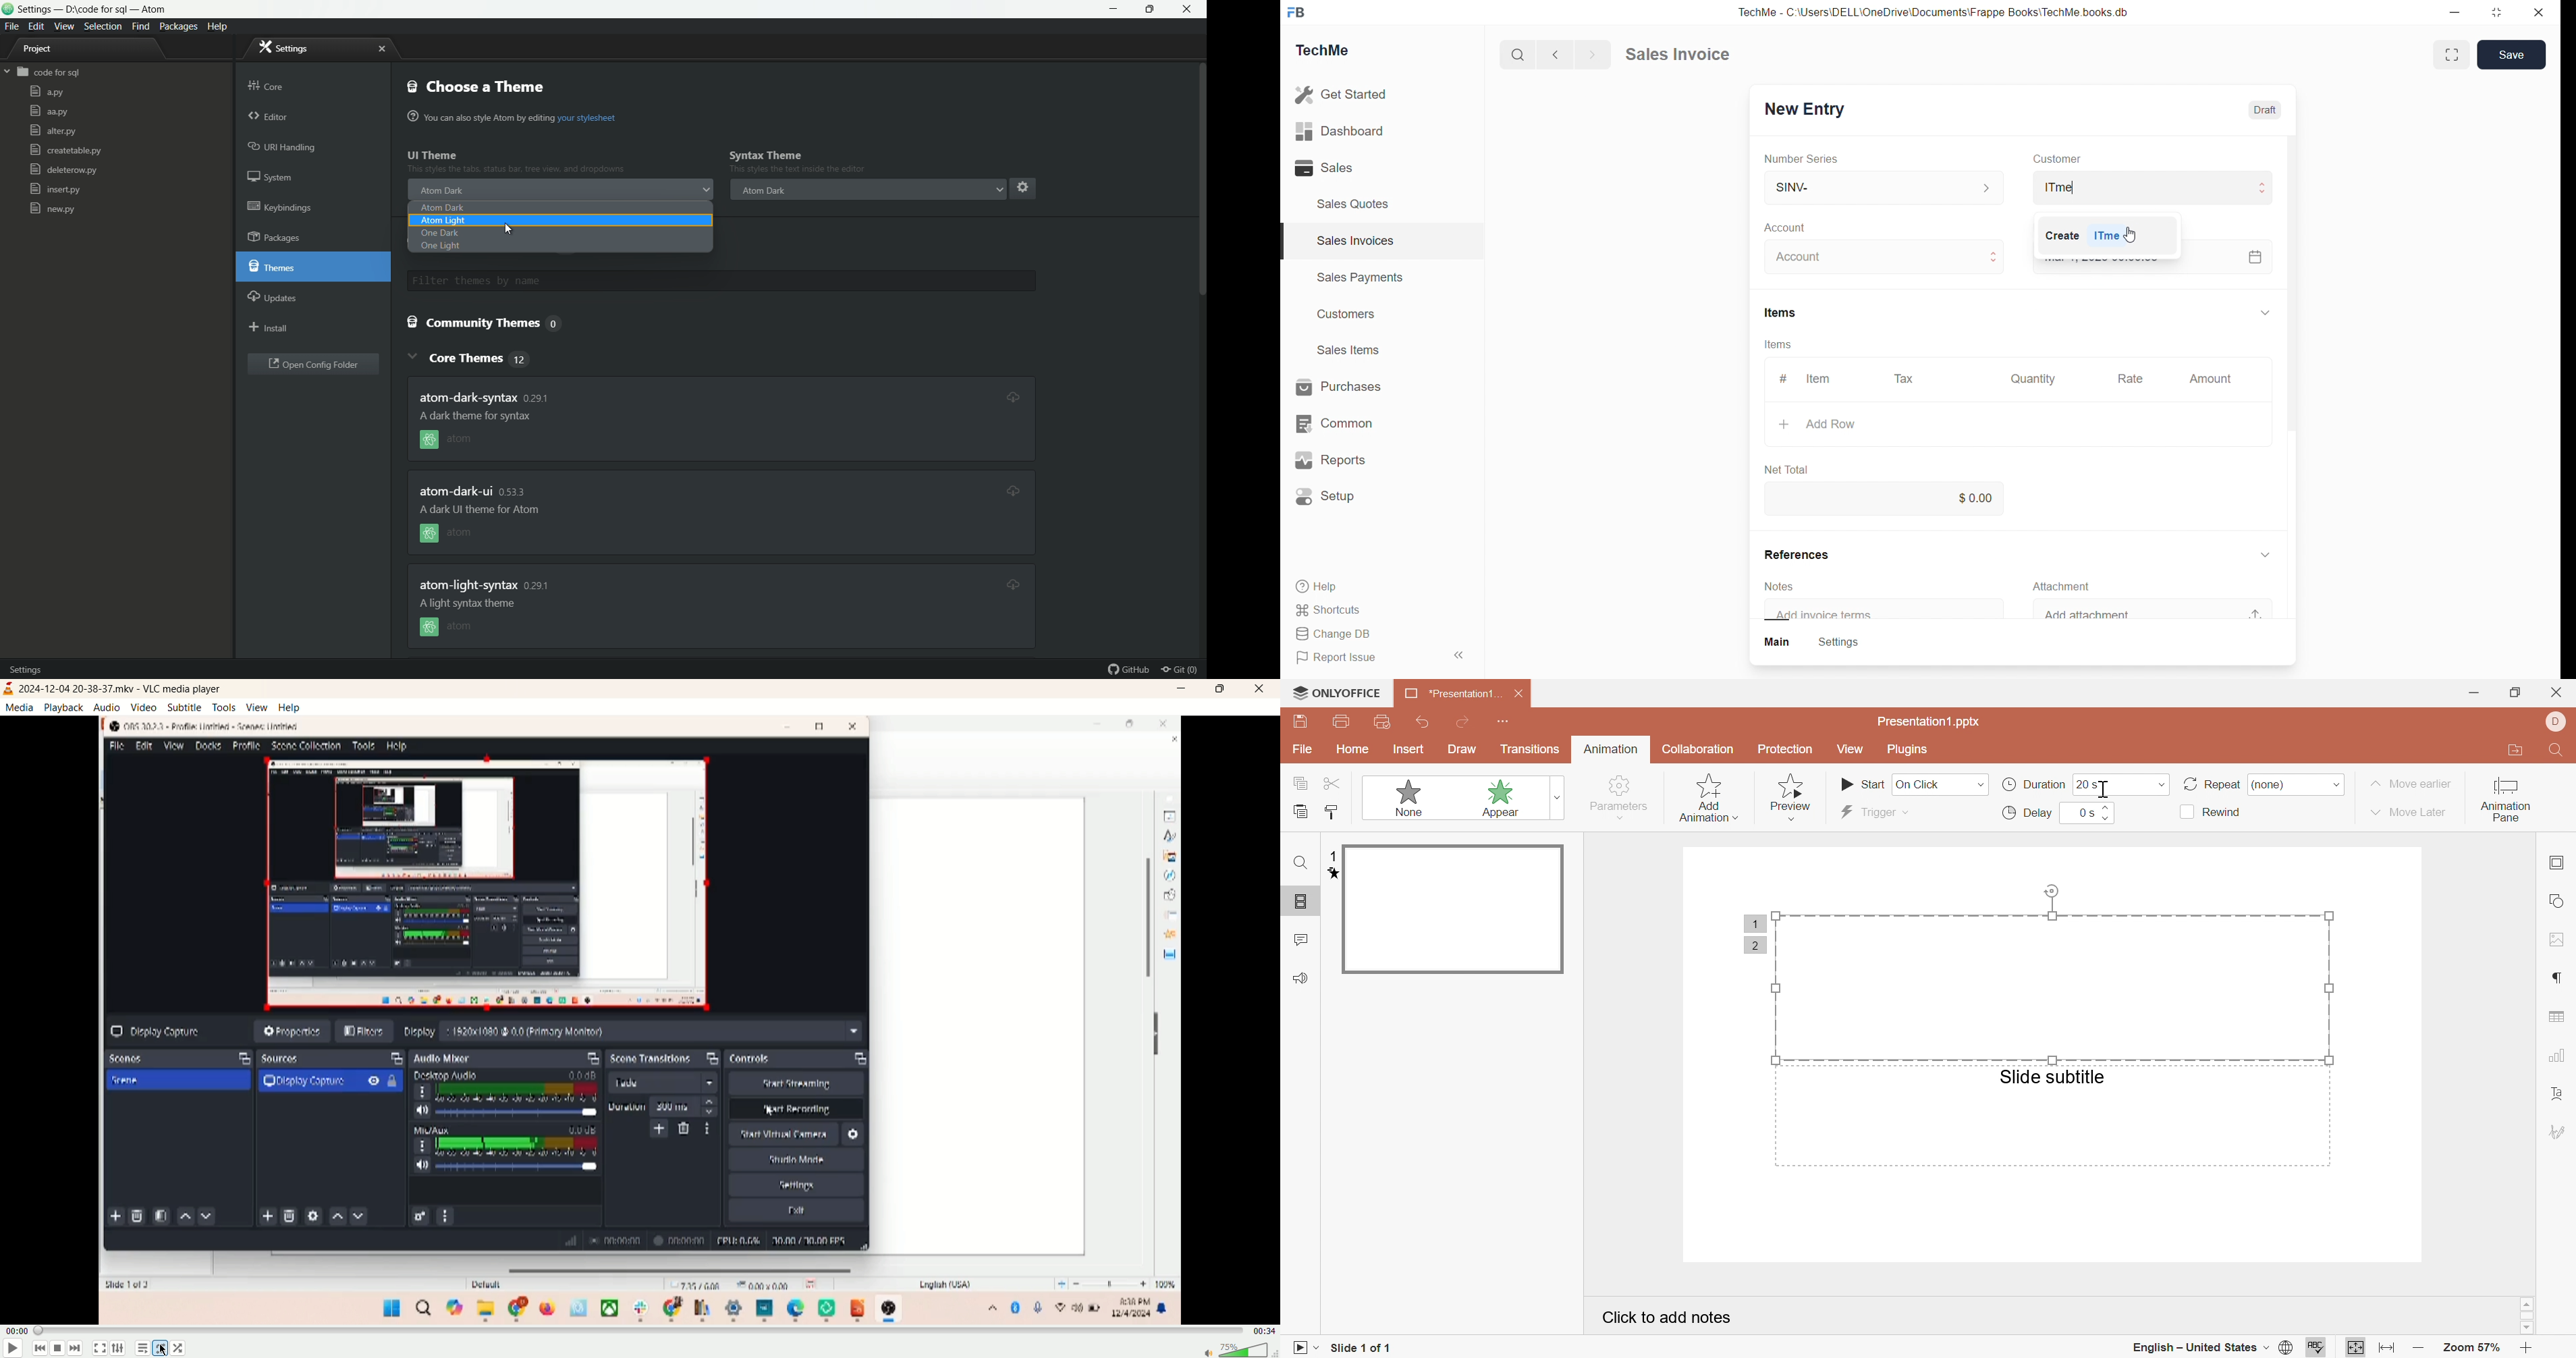 This screenshot has width=2576, height=1372. I want to click on Attachment, so click(2072, 586).